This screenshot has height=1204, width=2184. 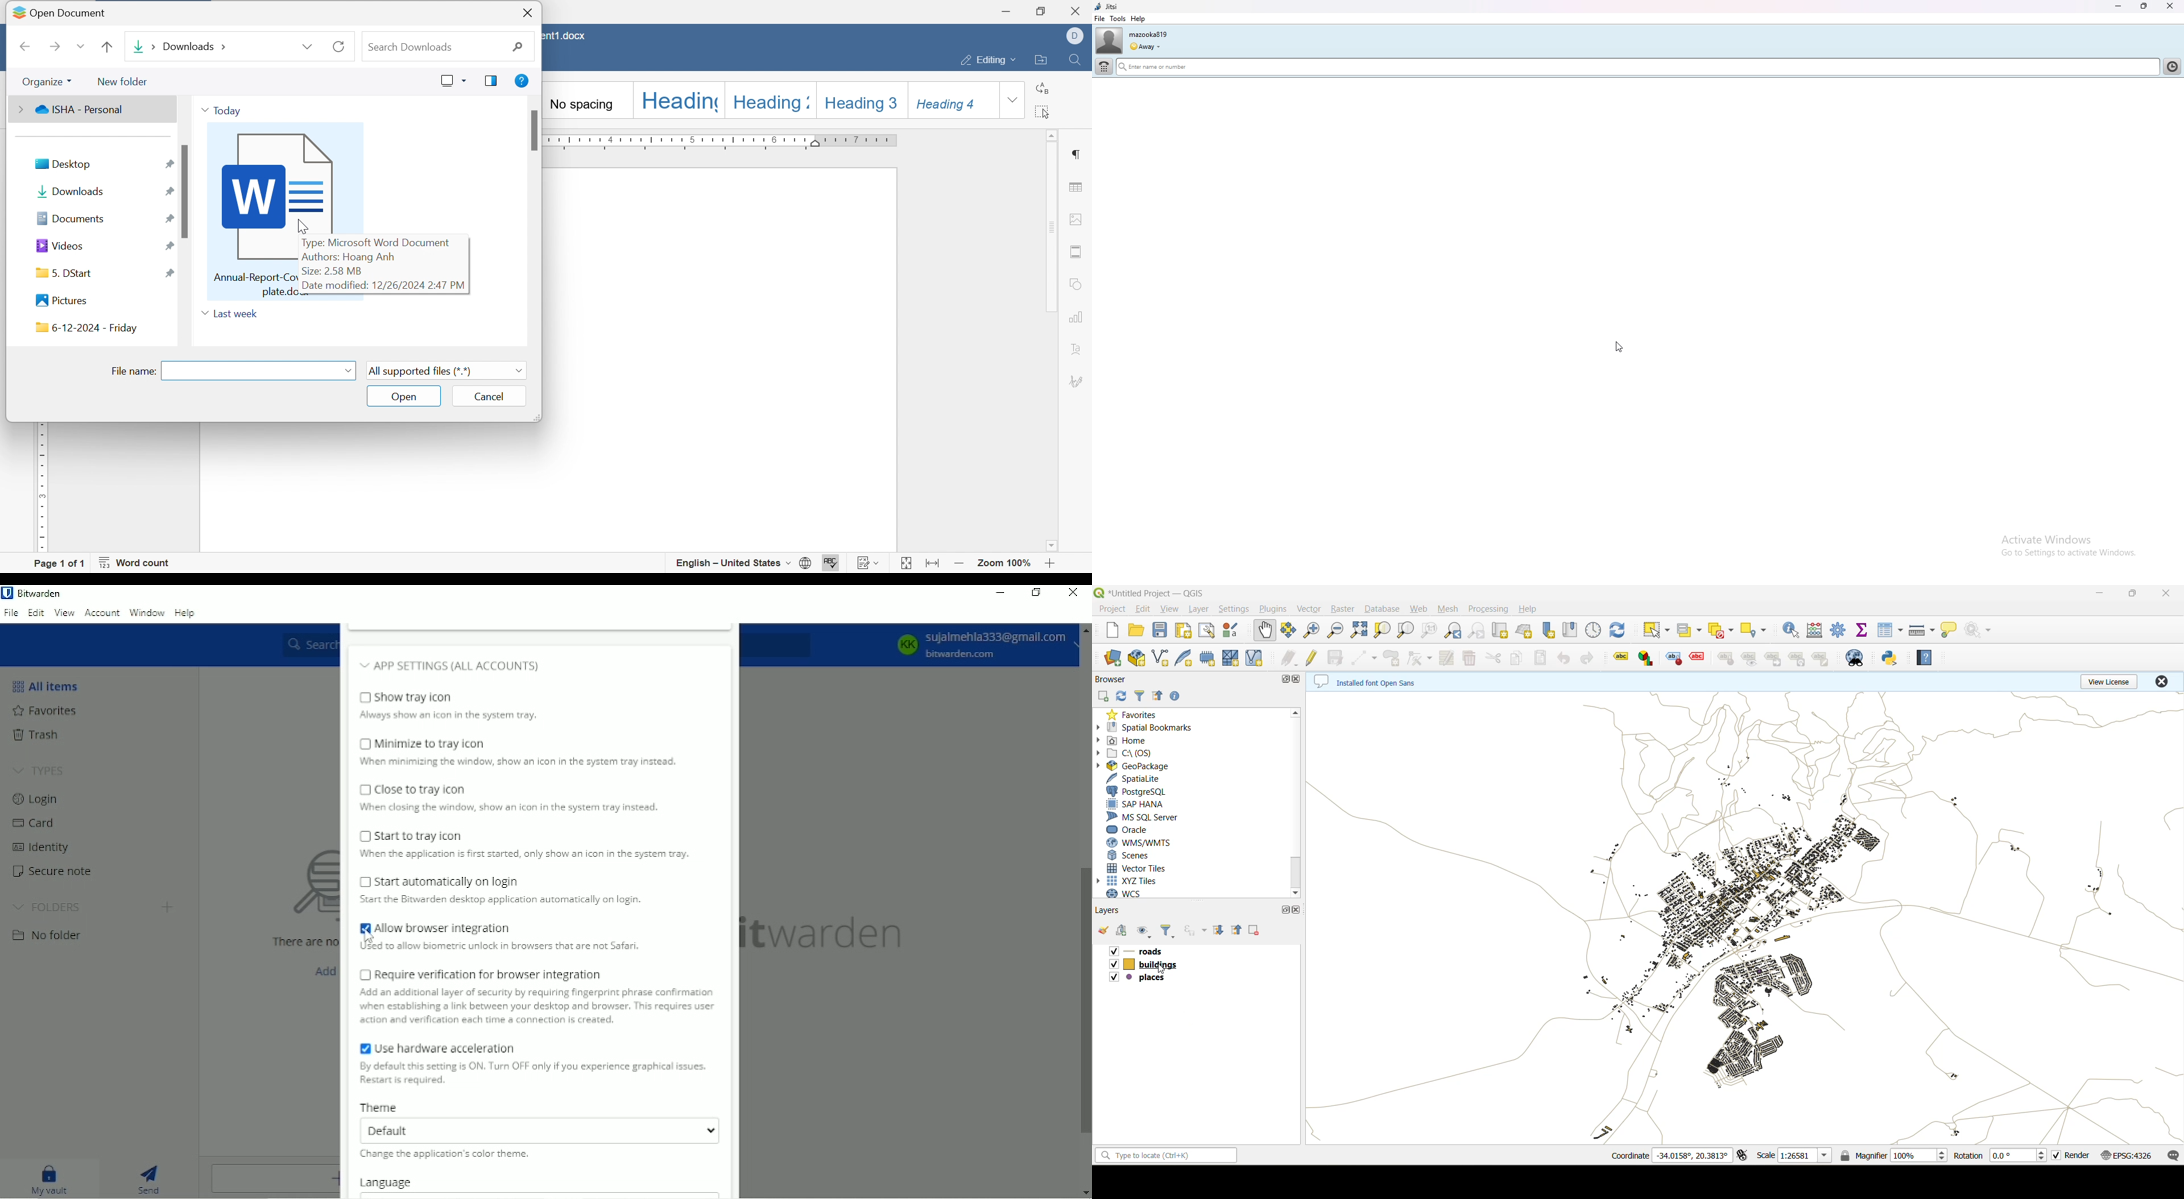 What do you see at coordinates (53, 872) in the screenshot?
I see `Secure note` at bounding box center [53, 872].